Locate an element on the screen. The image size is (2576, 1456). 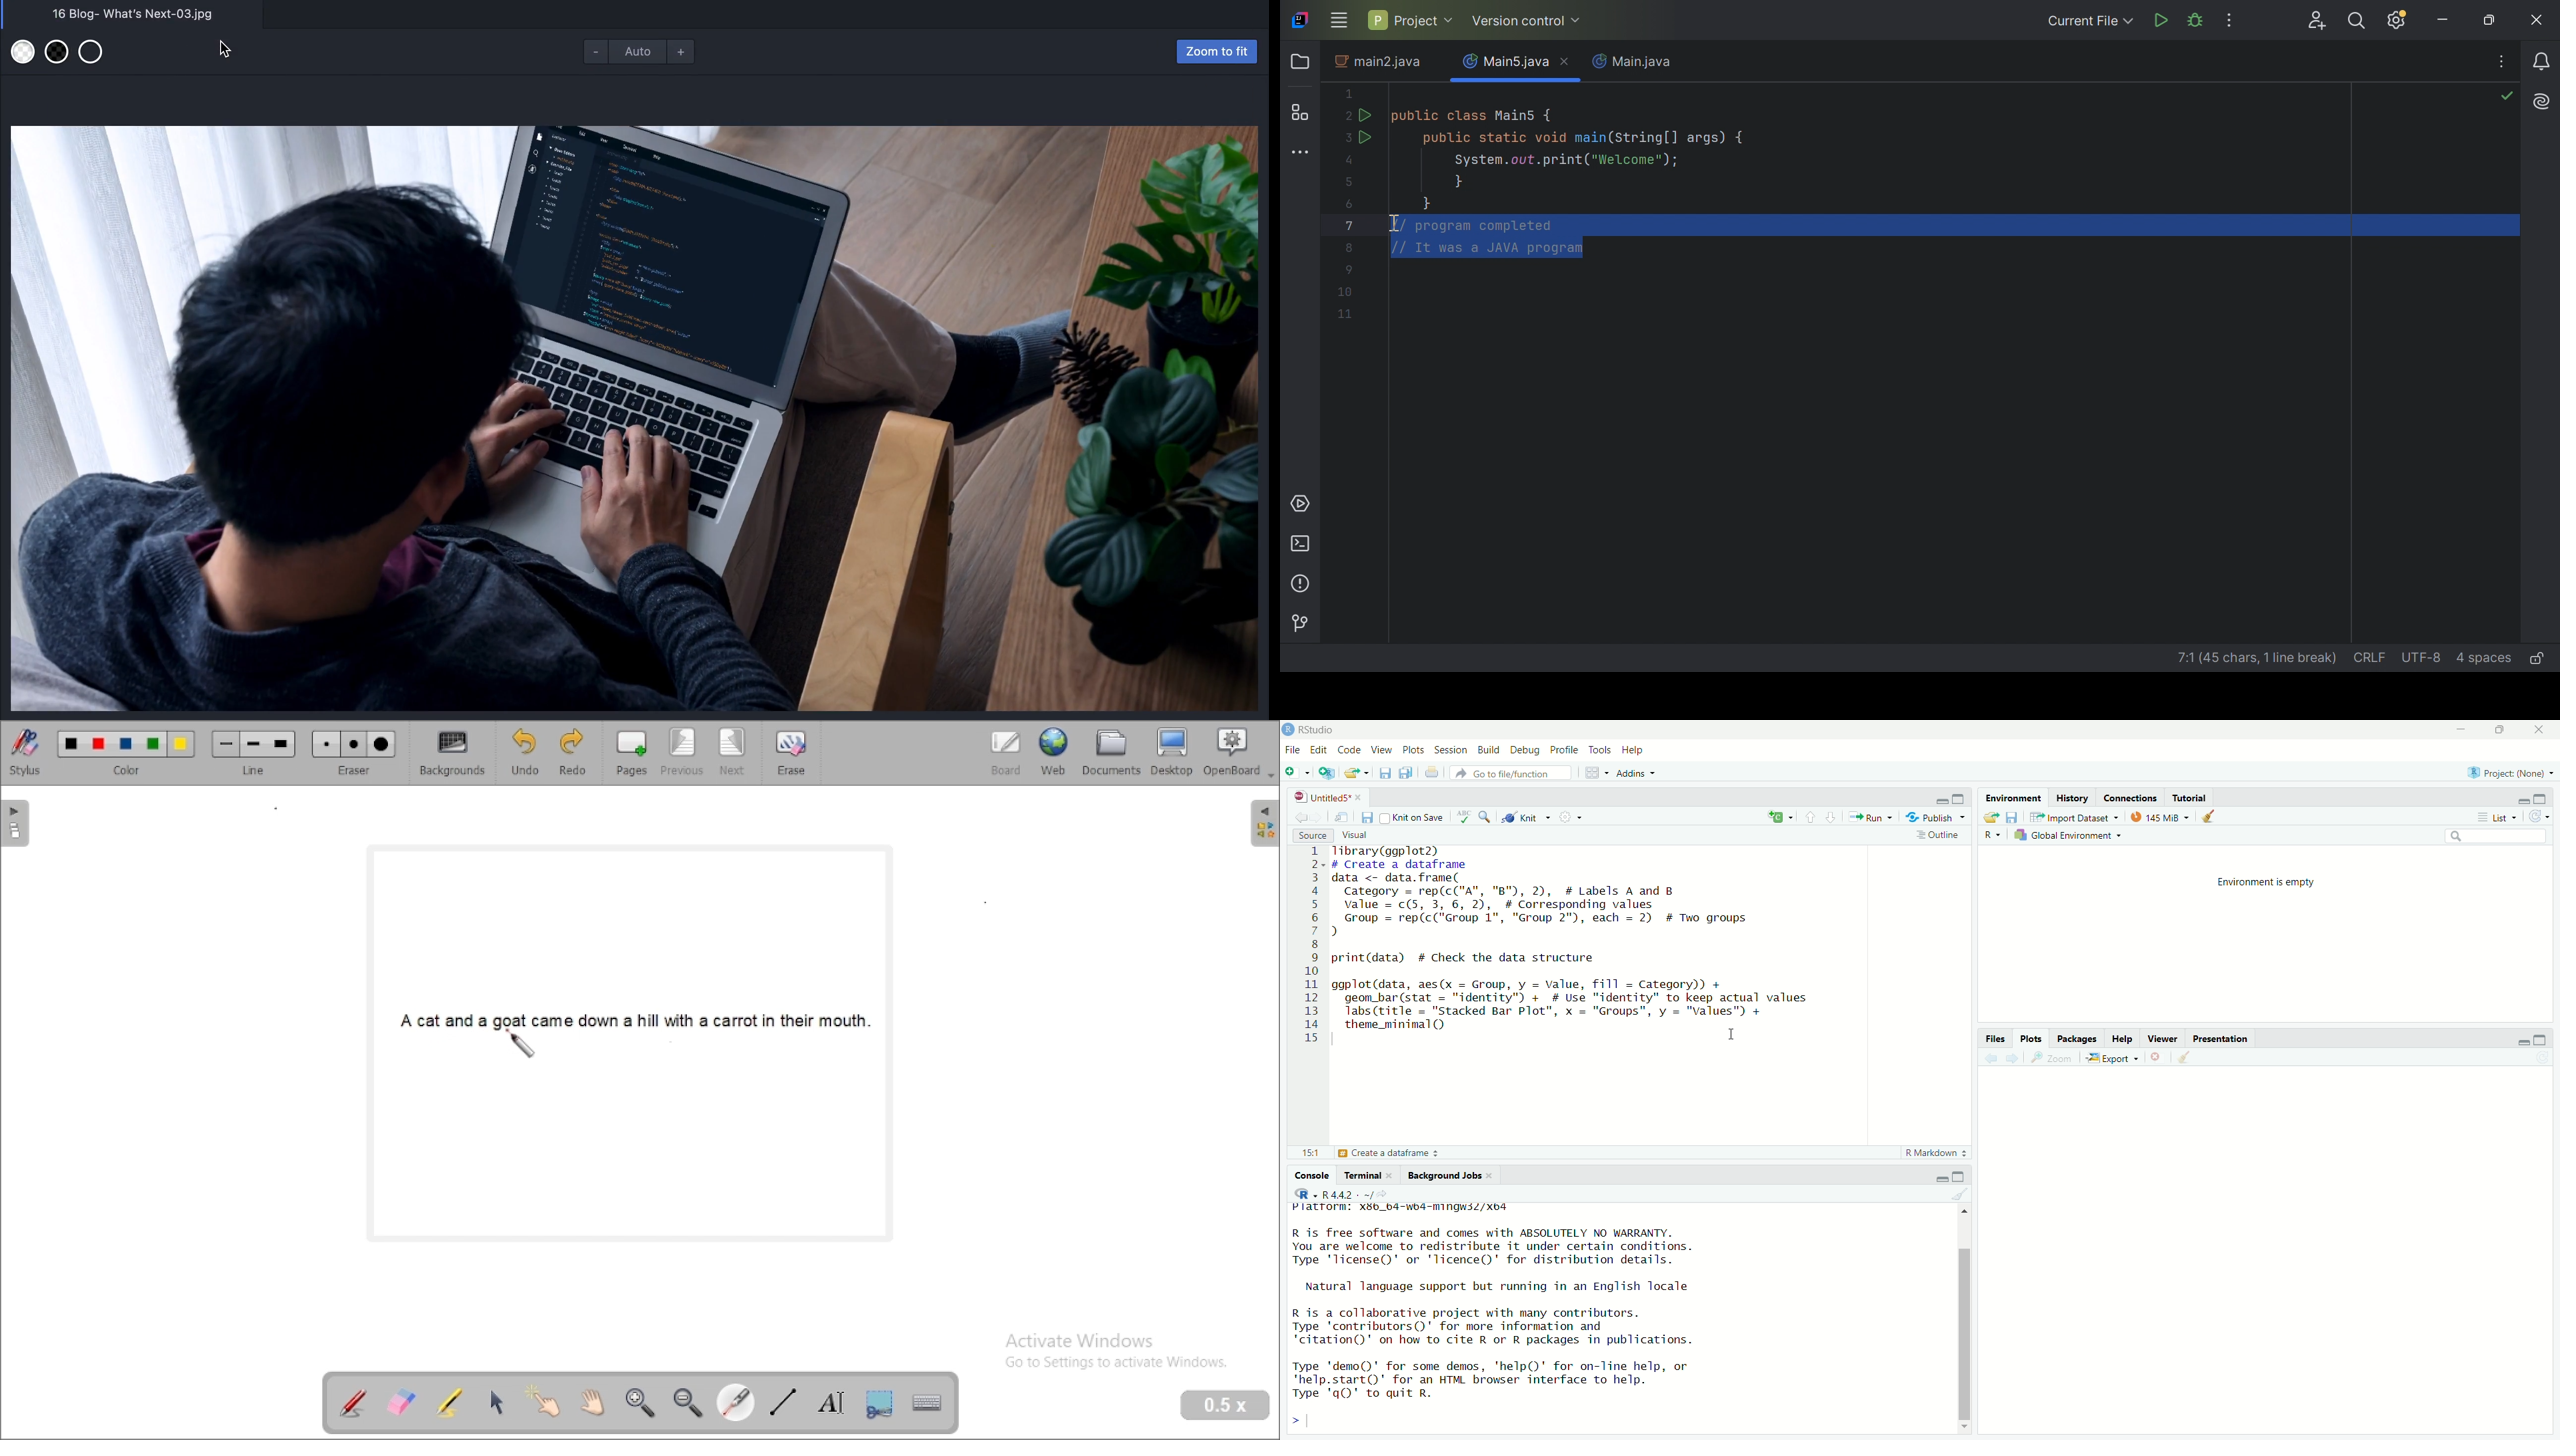
Packages is located at coordinates (2075, 1037).